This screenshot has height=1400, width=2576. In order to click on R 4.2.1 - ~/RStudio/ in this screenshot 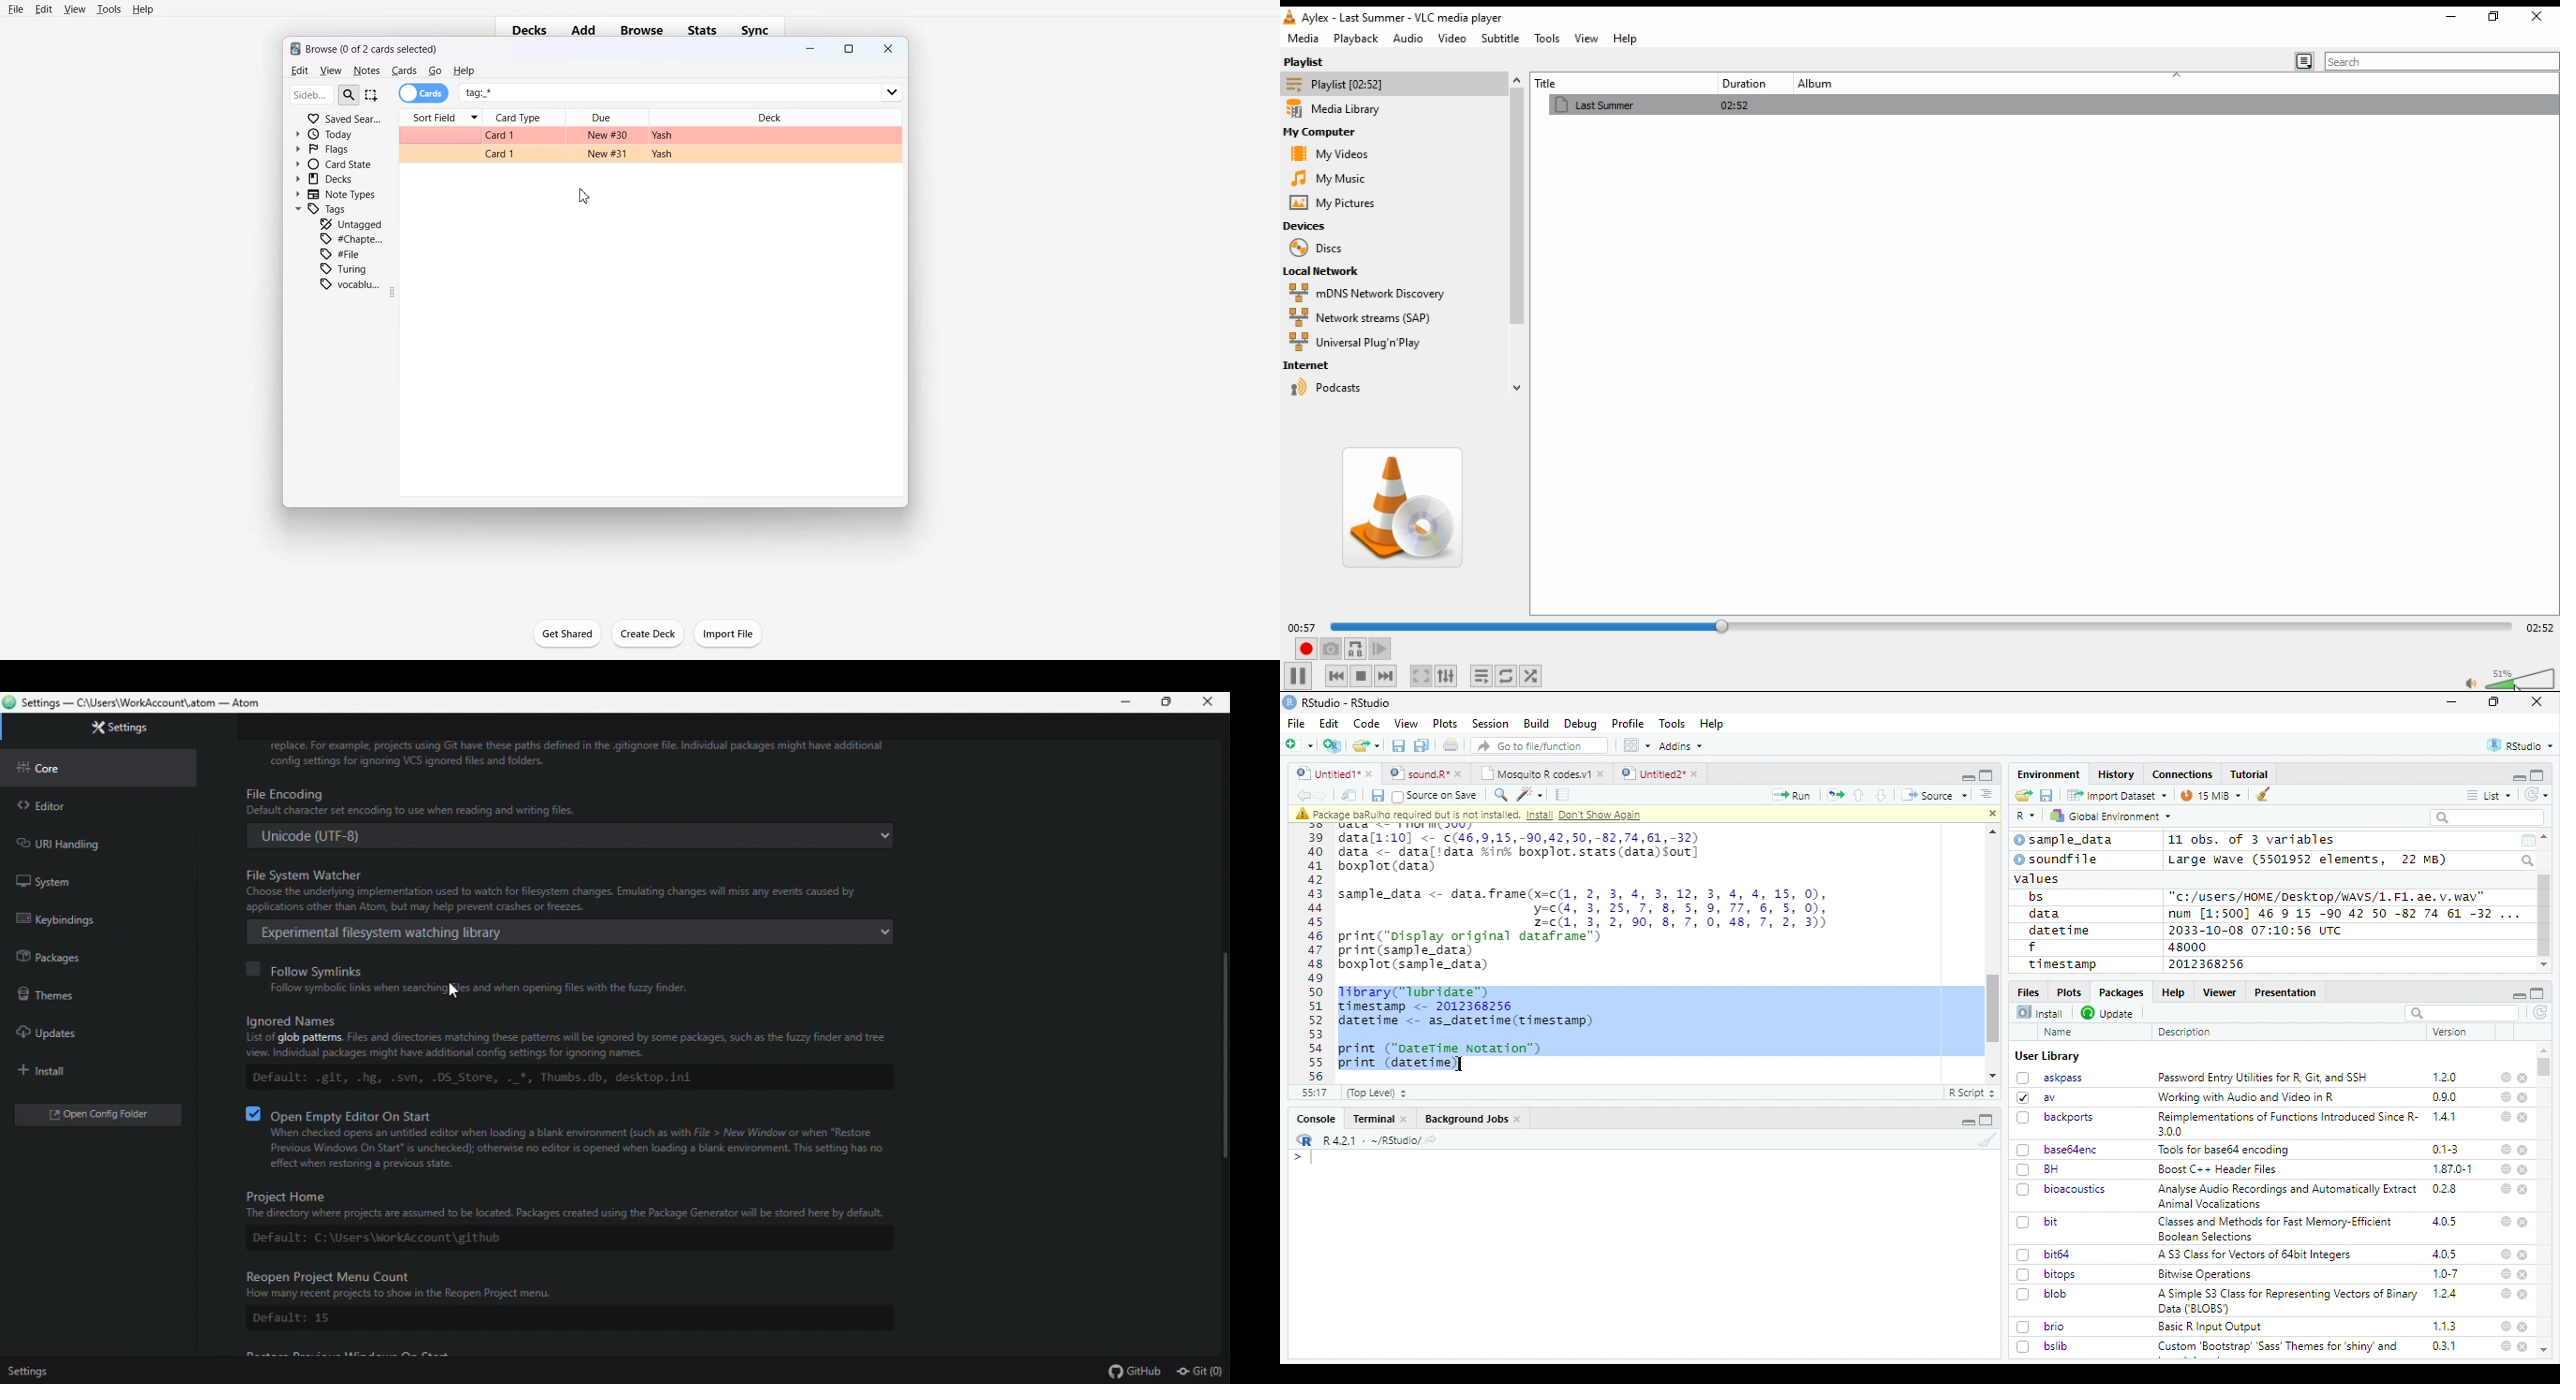, I will do `click(1369, 1141)`.